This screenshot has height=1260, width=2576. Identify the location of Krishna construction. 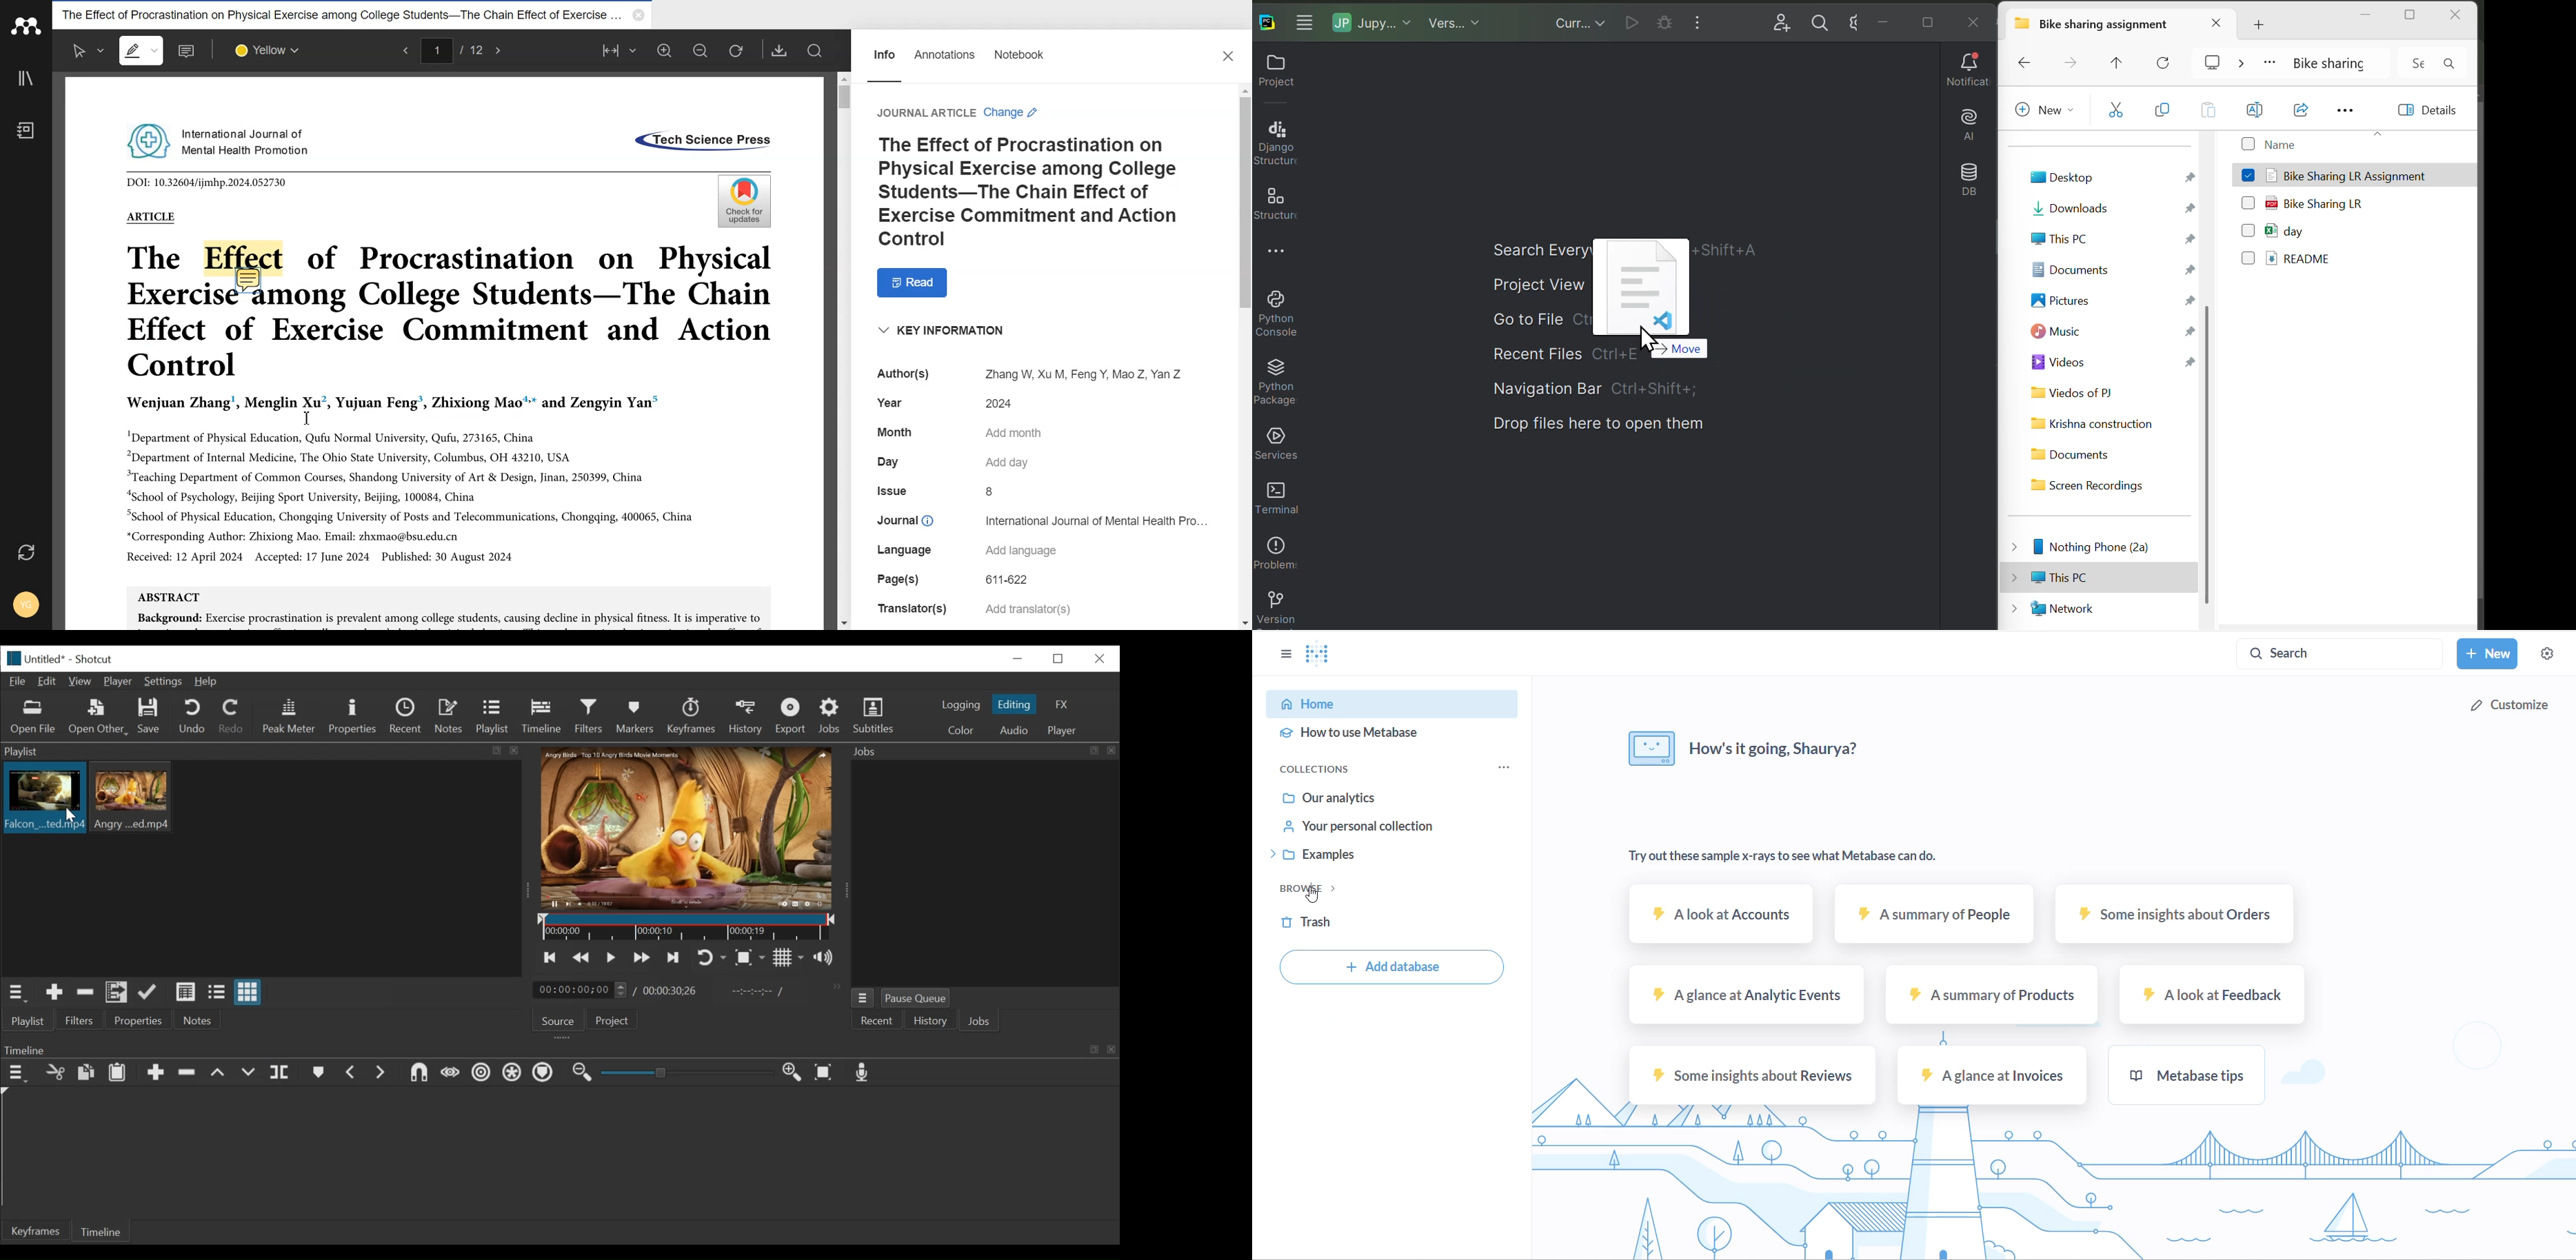
(2095, 425).